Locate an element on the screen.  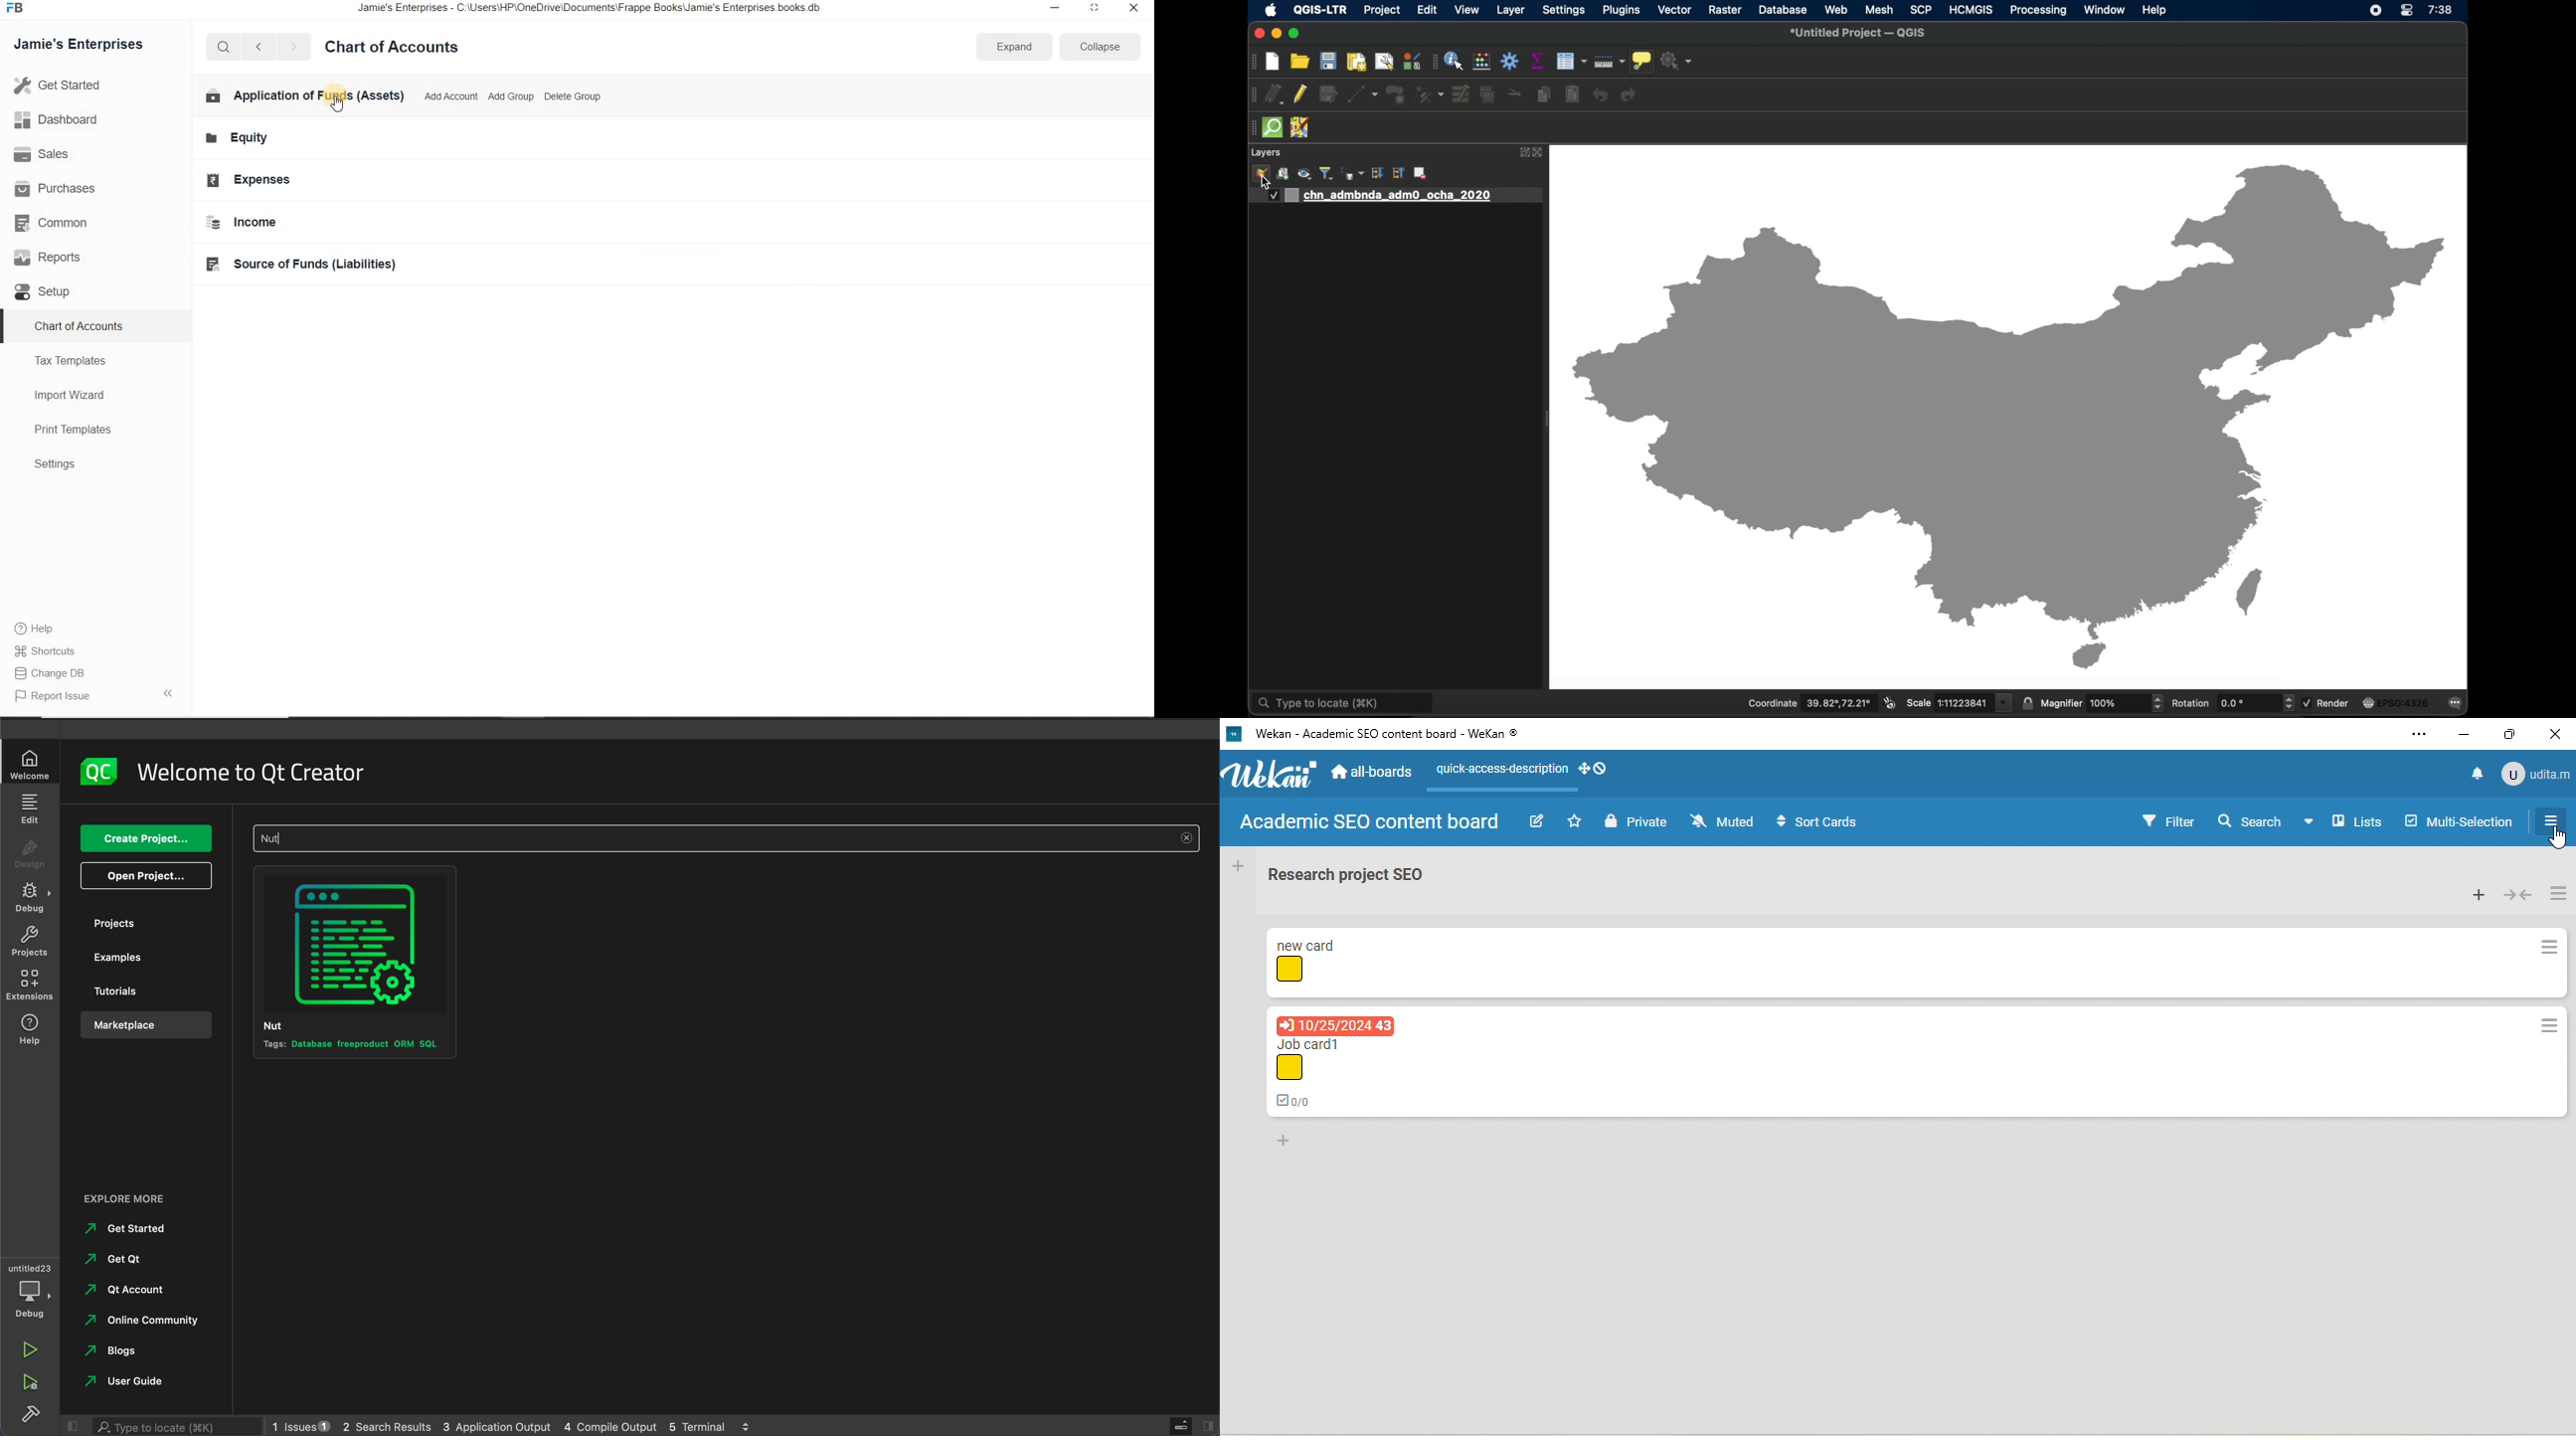
close slide bar is located at coordinates (69, 1426).